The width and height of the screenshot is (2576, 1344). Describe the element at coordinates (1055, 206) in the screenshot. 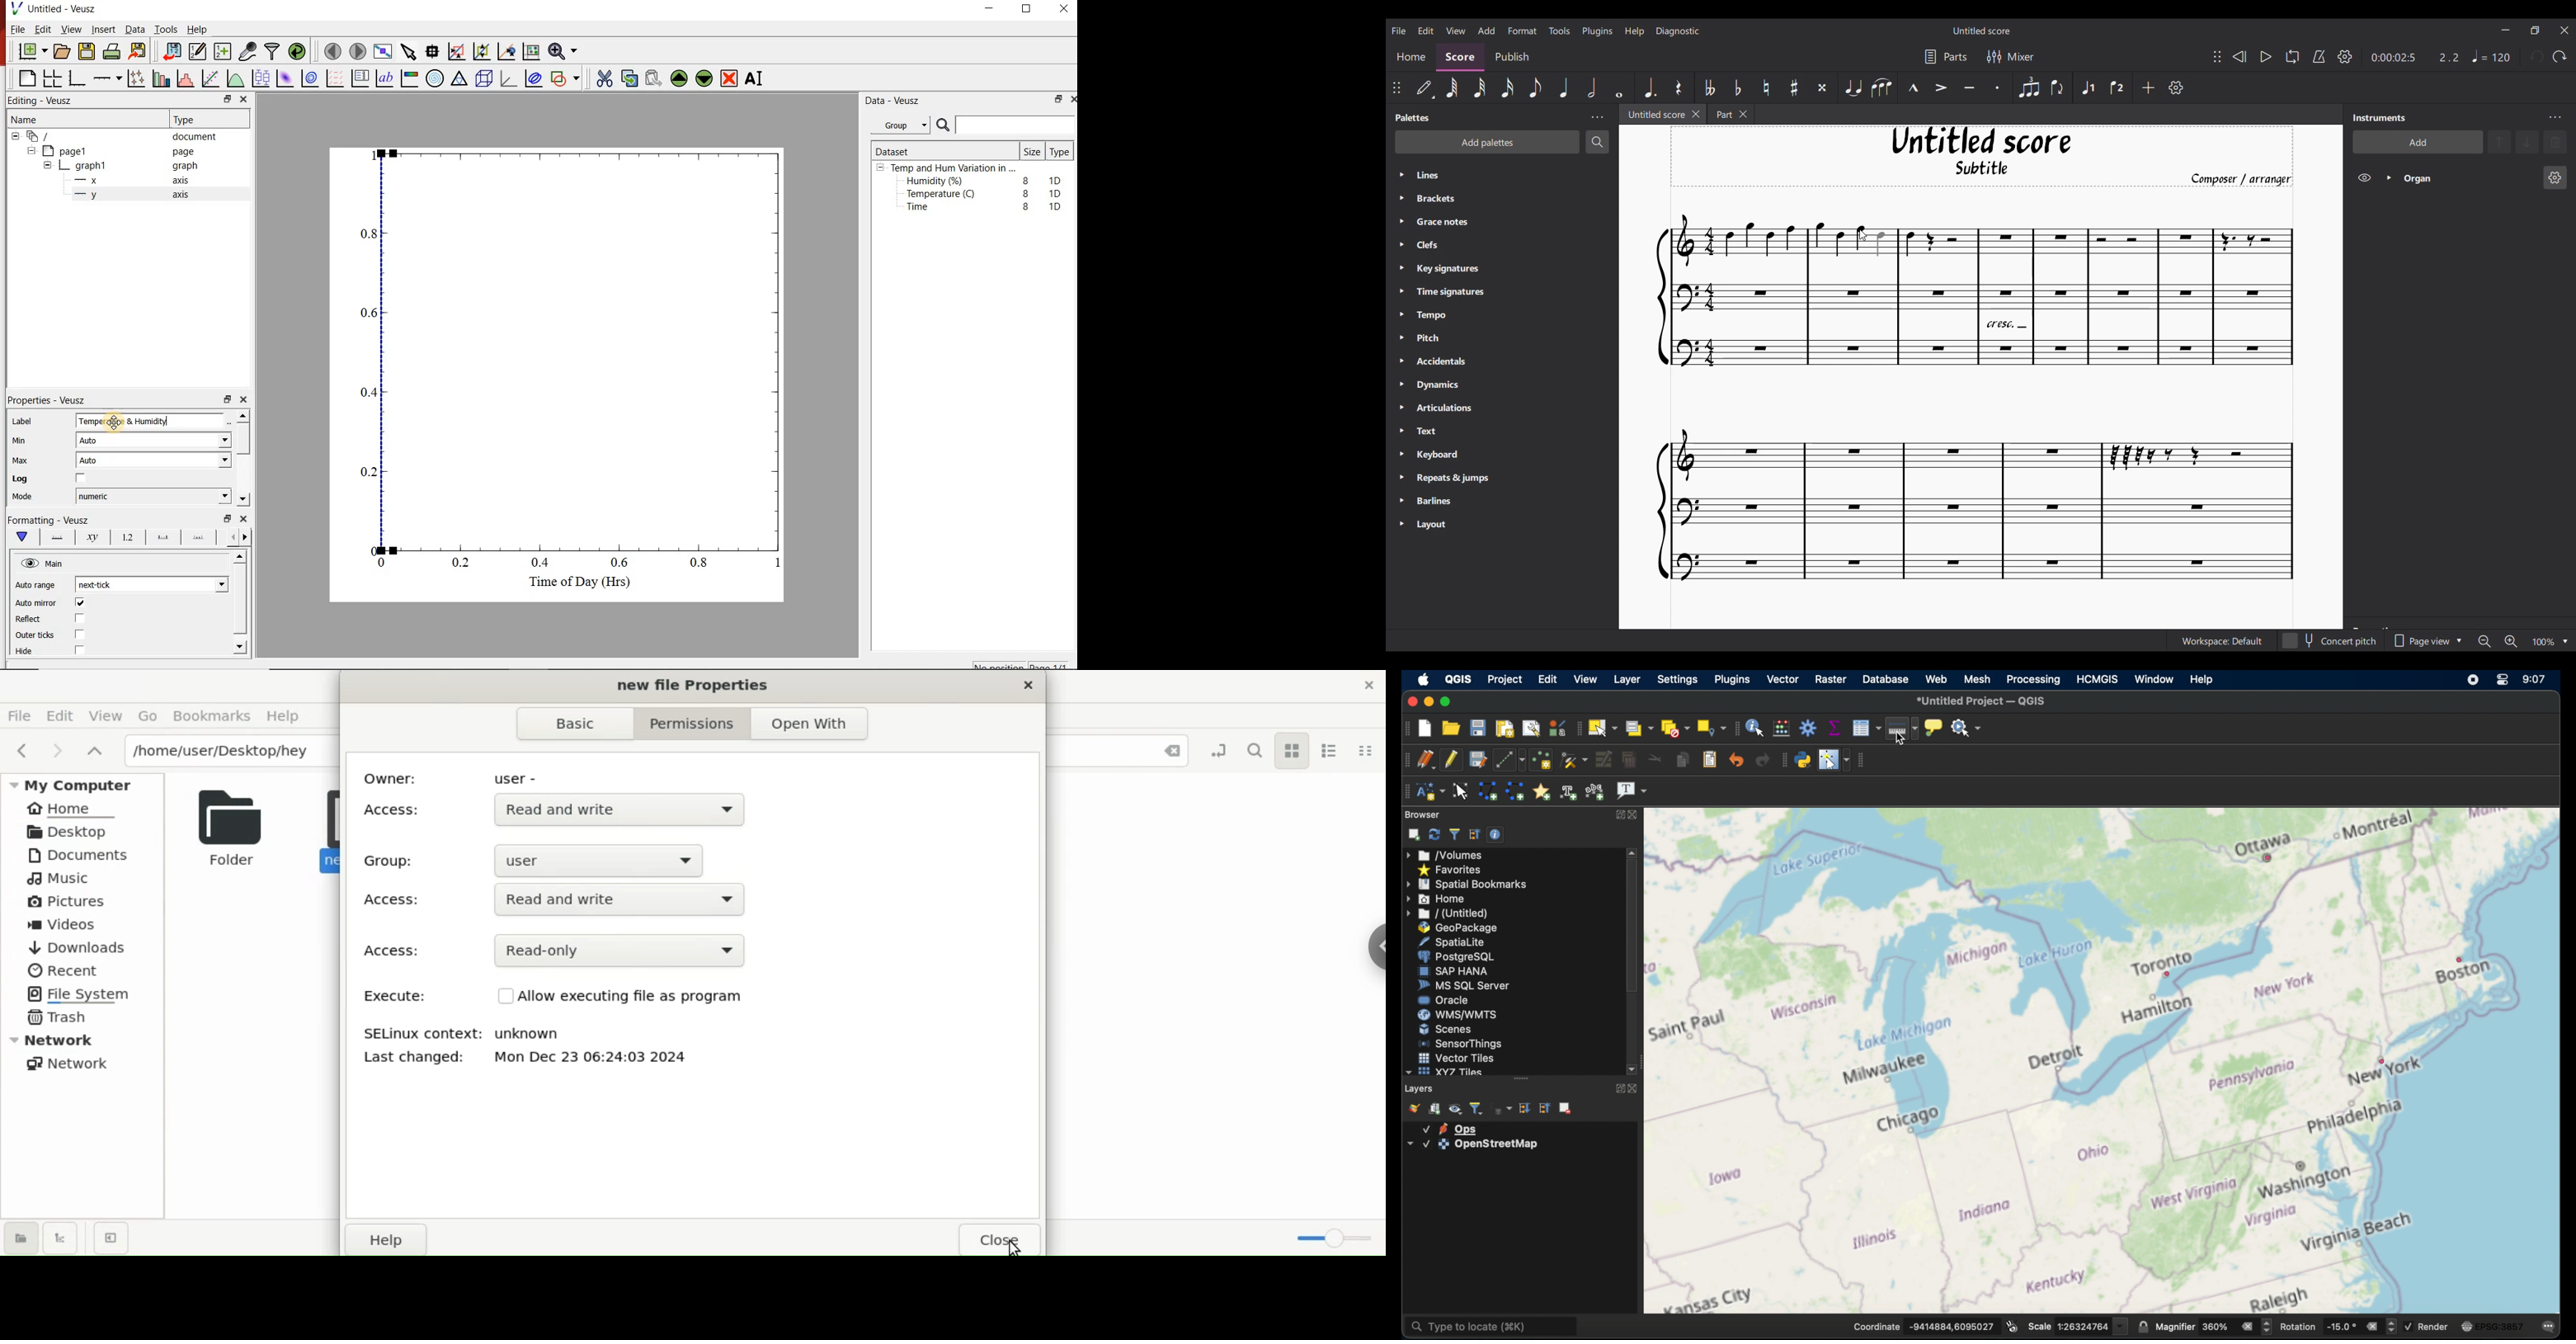

I see `1D` at that location.